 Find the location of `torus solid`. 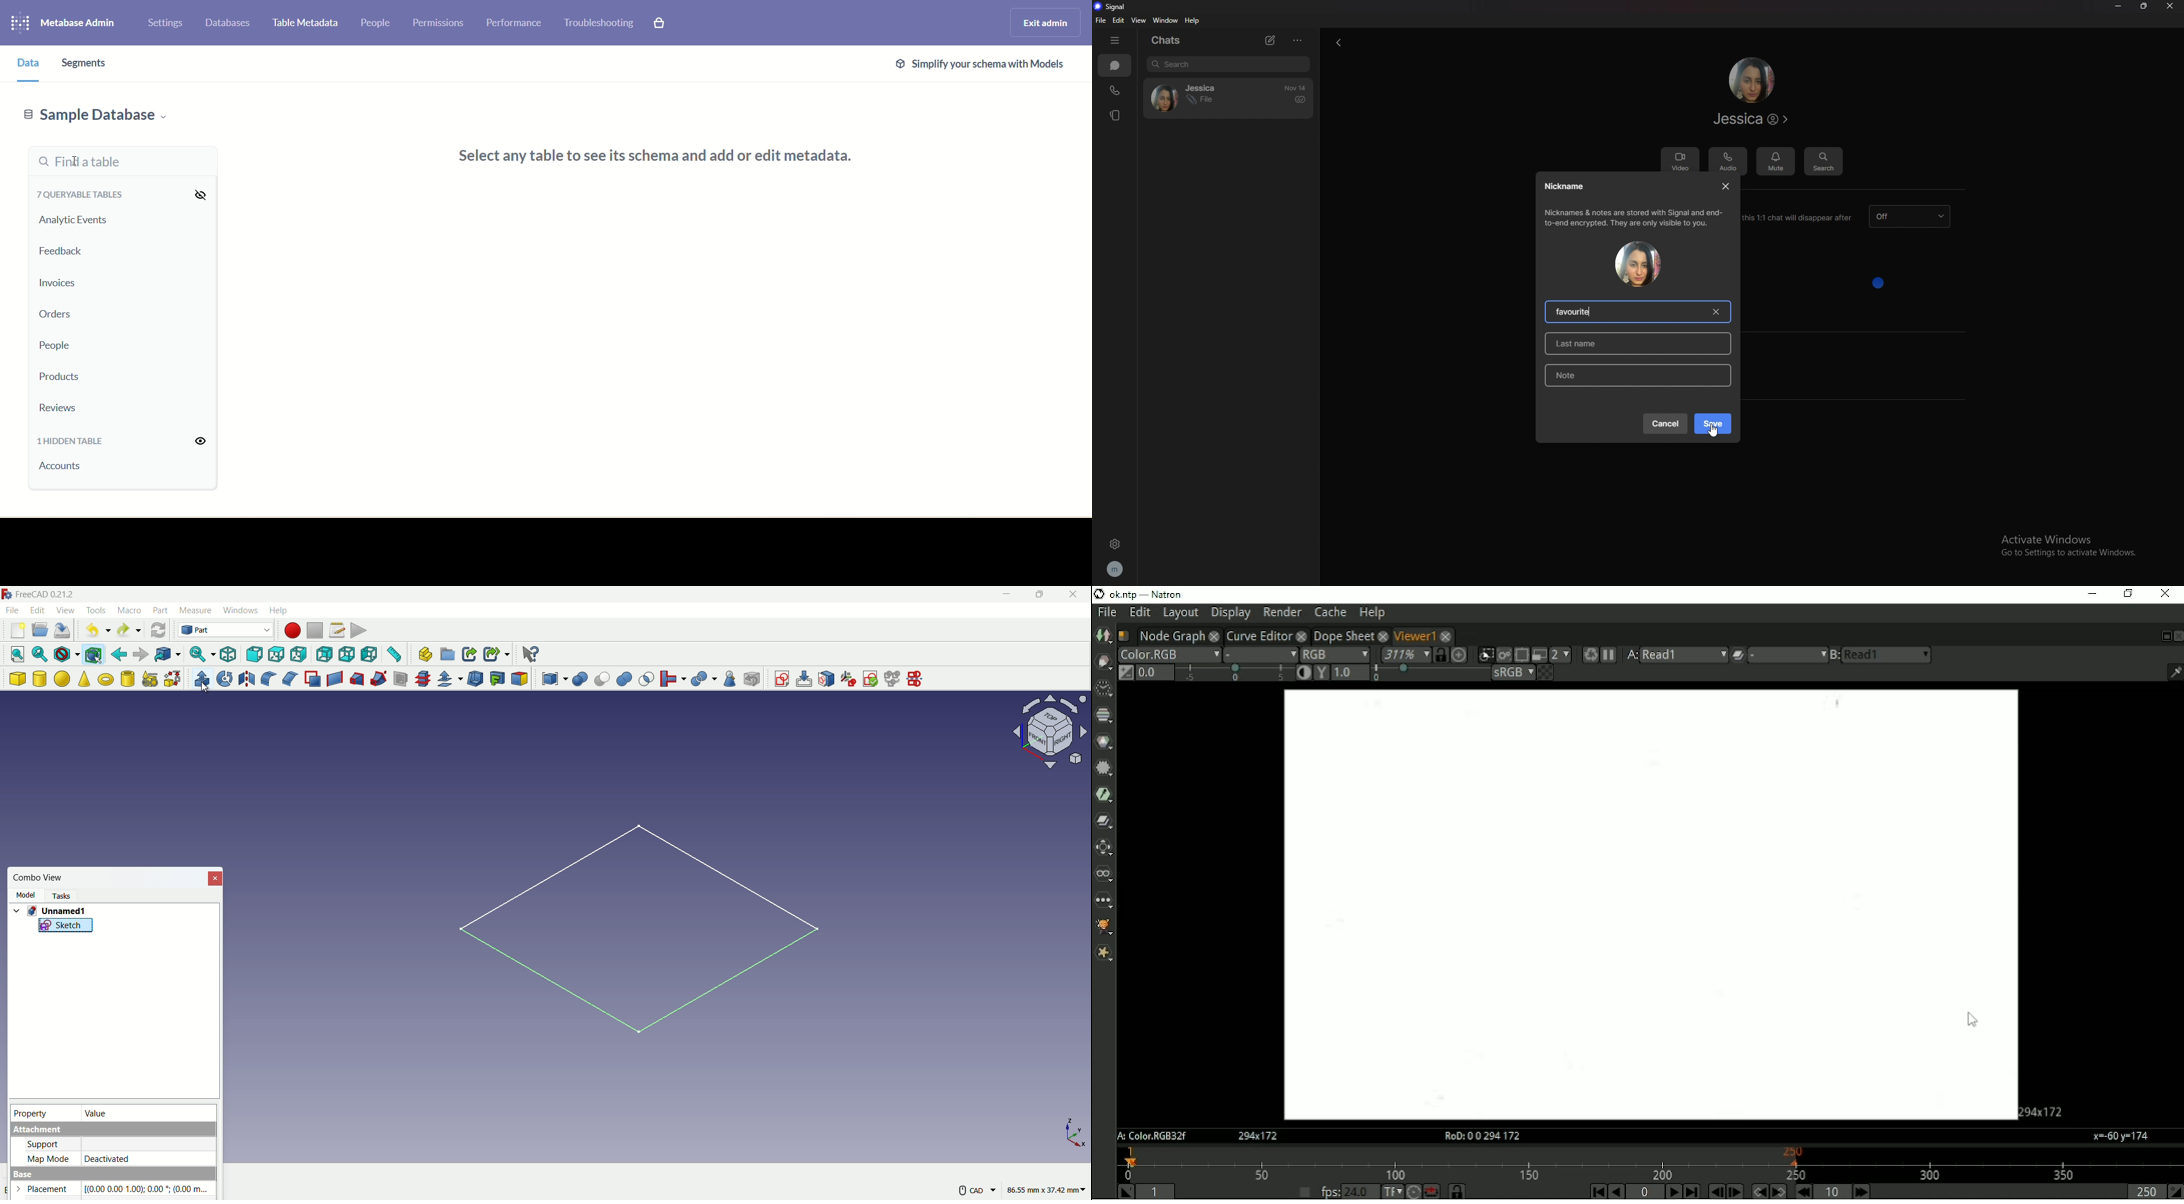

torus solid is located at coordinates (106, 680).